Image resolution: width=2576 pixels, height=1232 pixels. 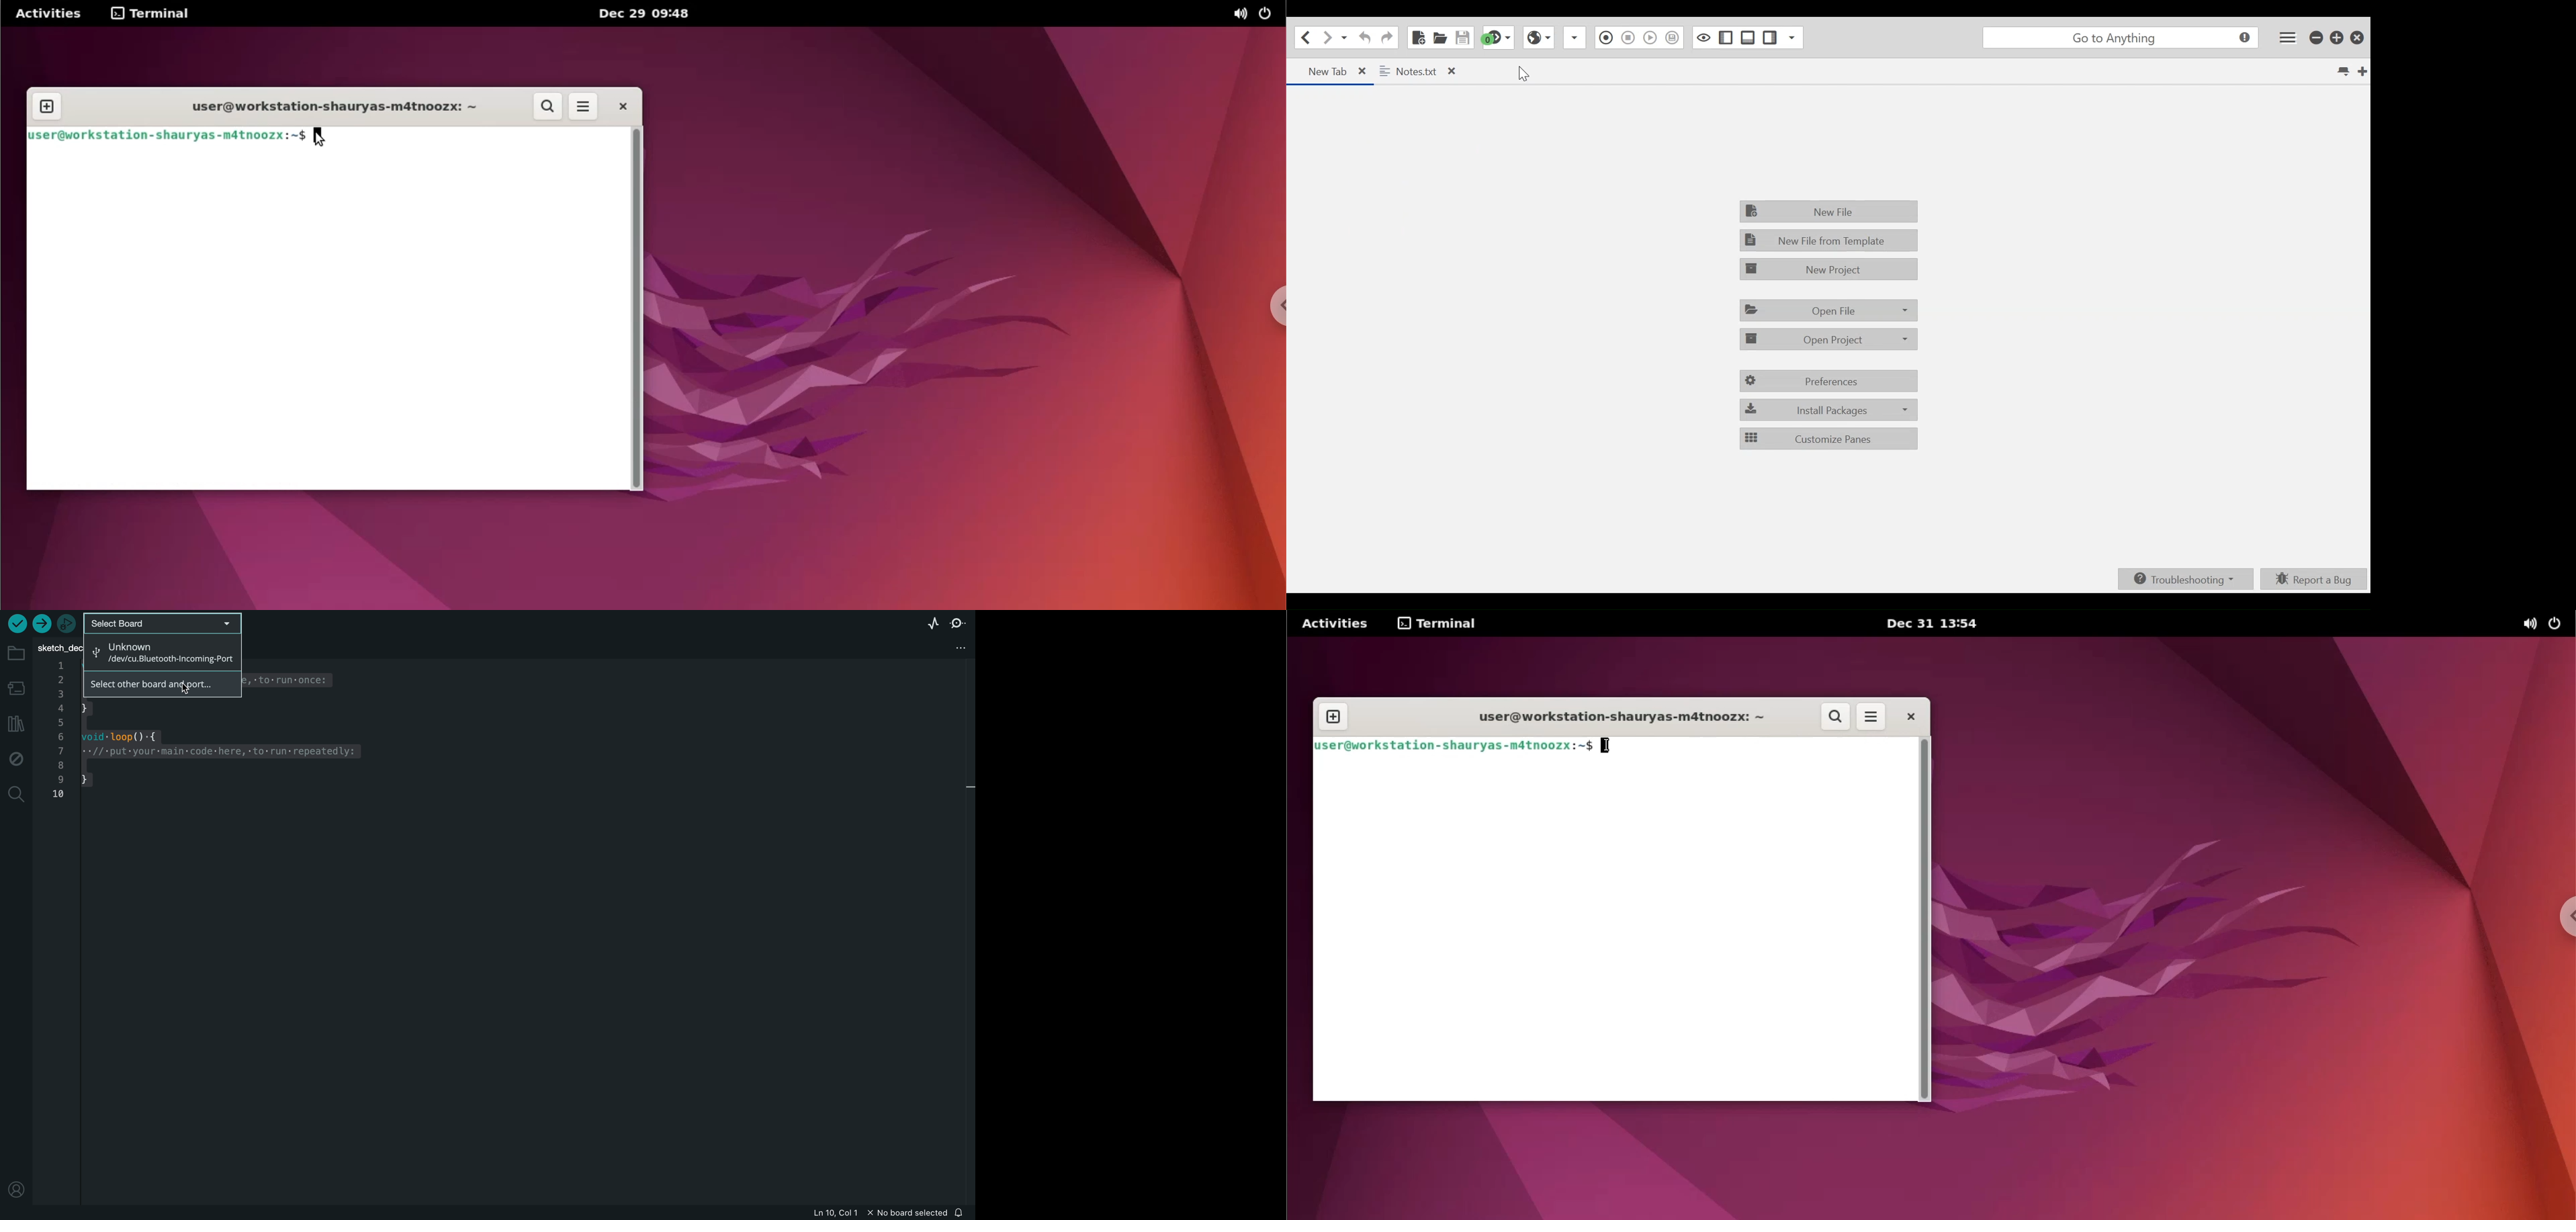 I want to click on Install Packages, so click(x=1829, y=410).